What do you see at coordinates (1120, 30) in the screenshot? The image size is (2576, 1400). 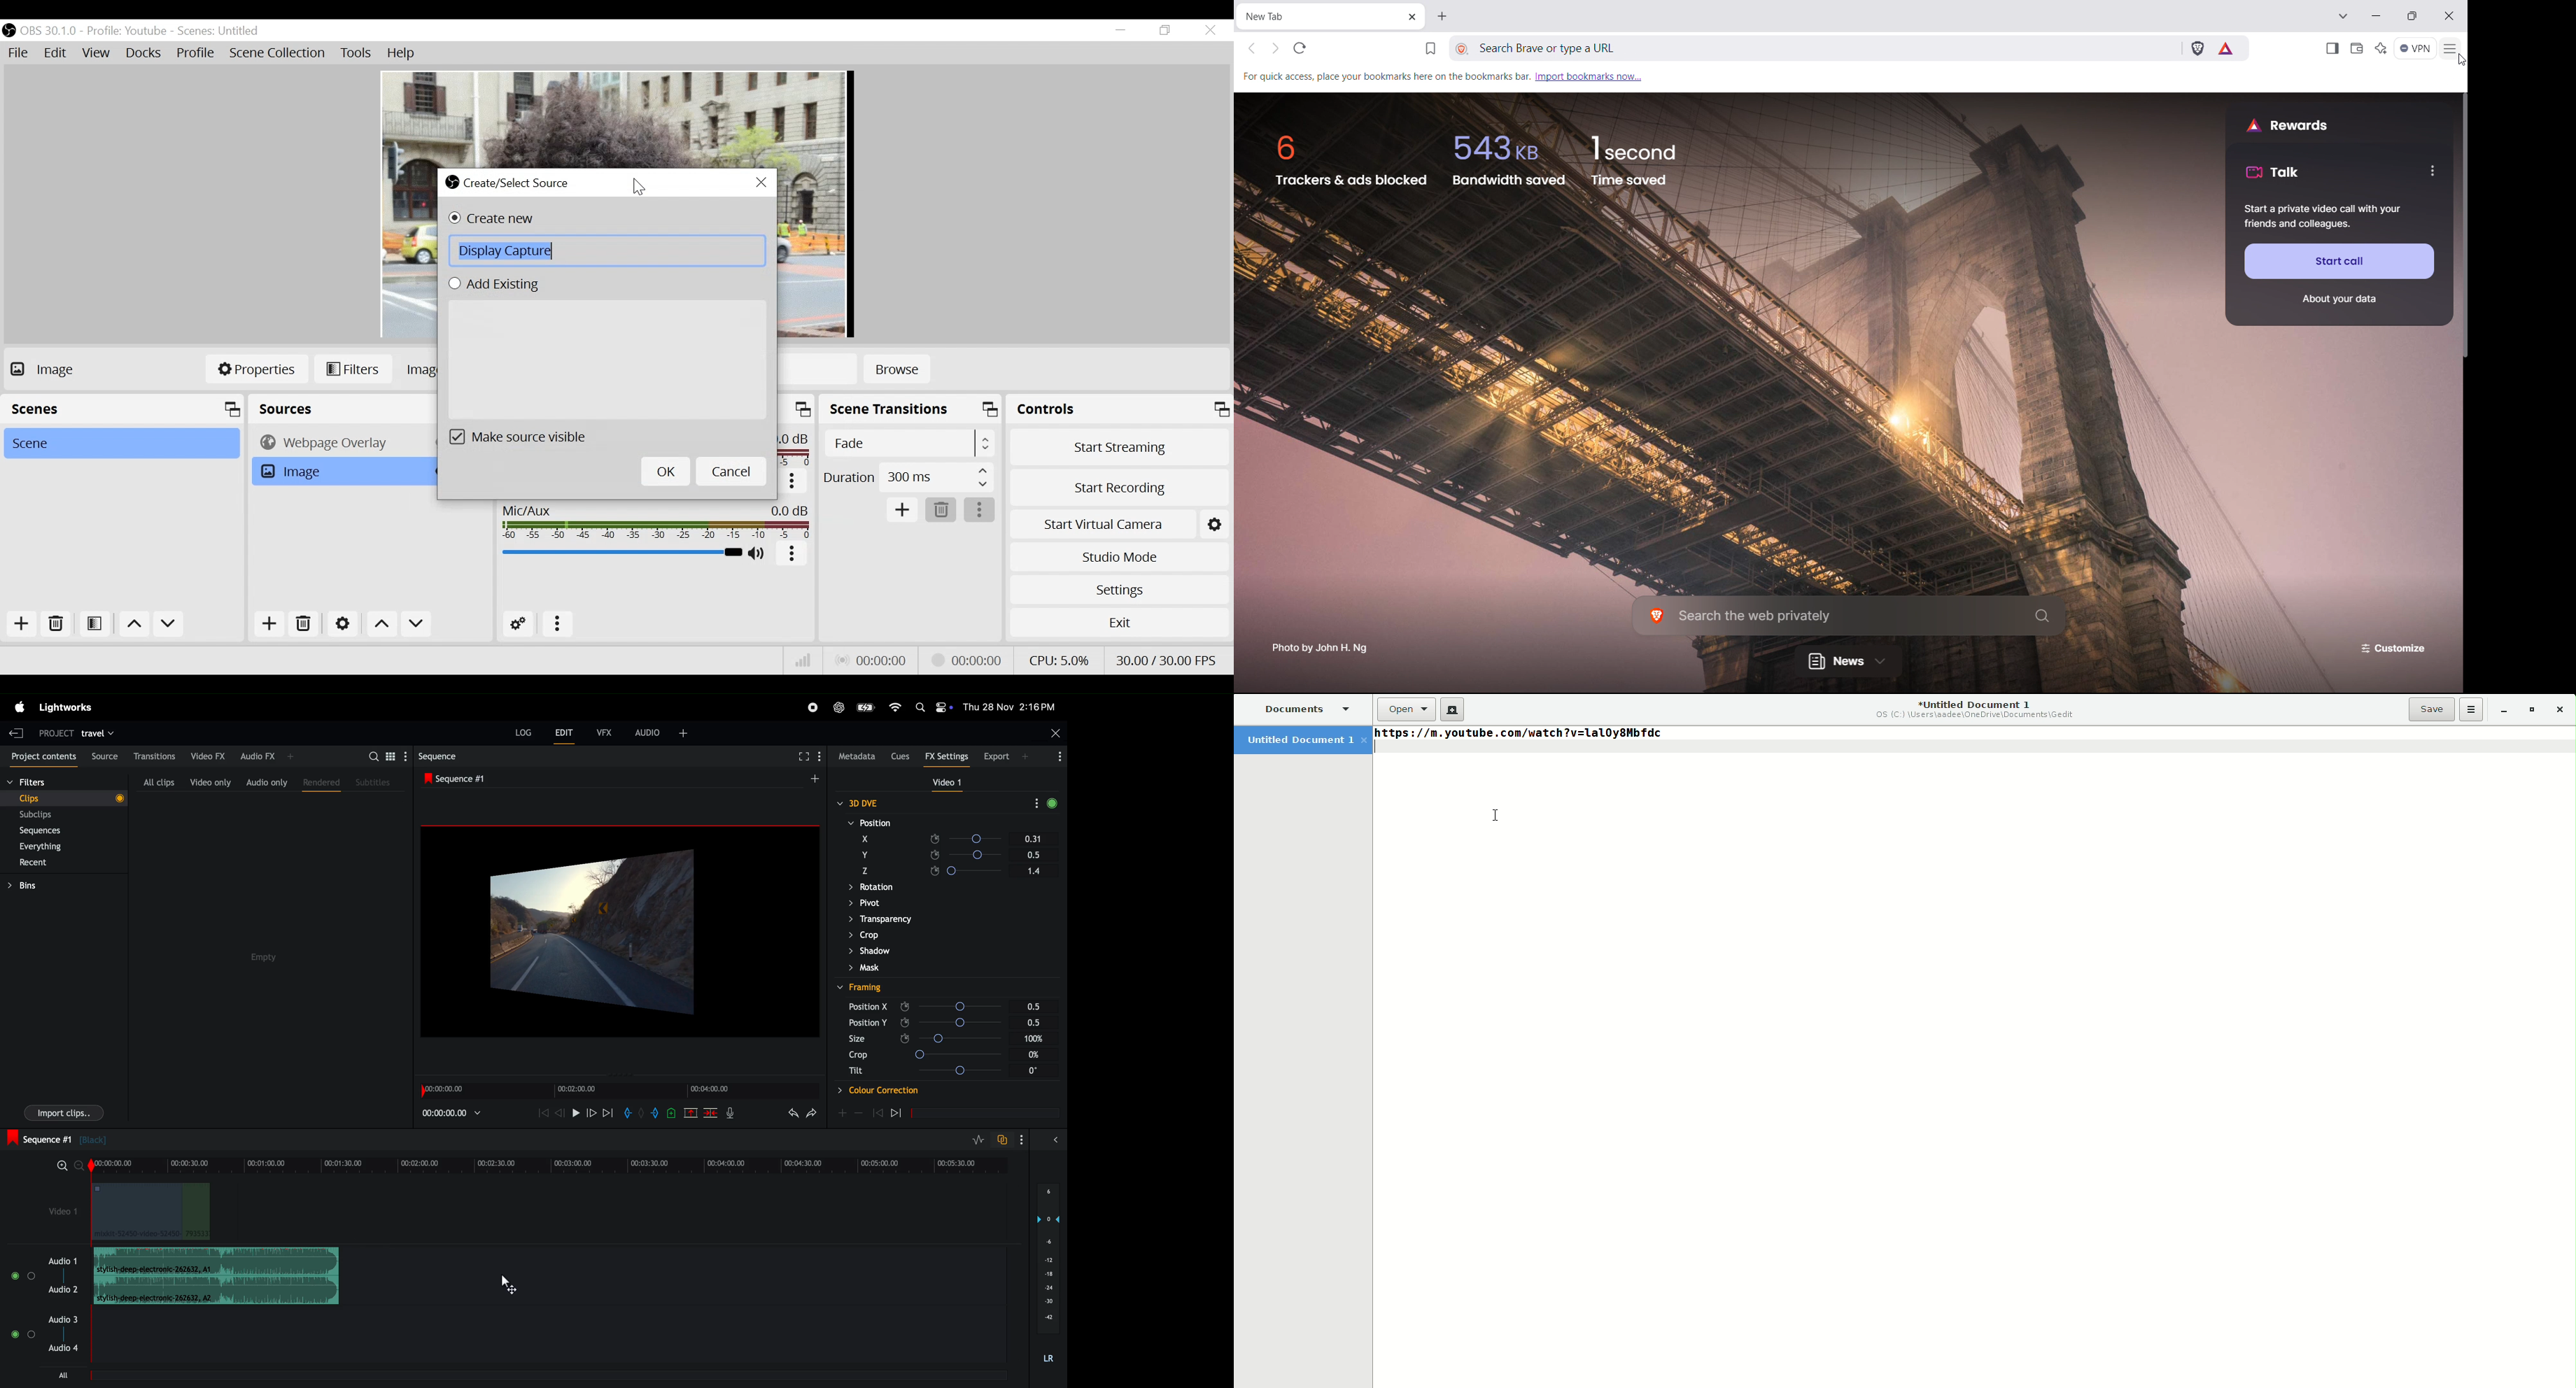 I see `minimize` at bounding box center [1120, 30].